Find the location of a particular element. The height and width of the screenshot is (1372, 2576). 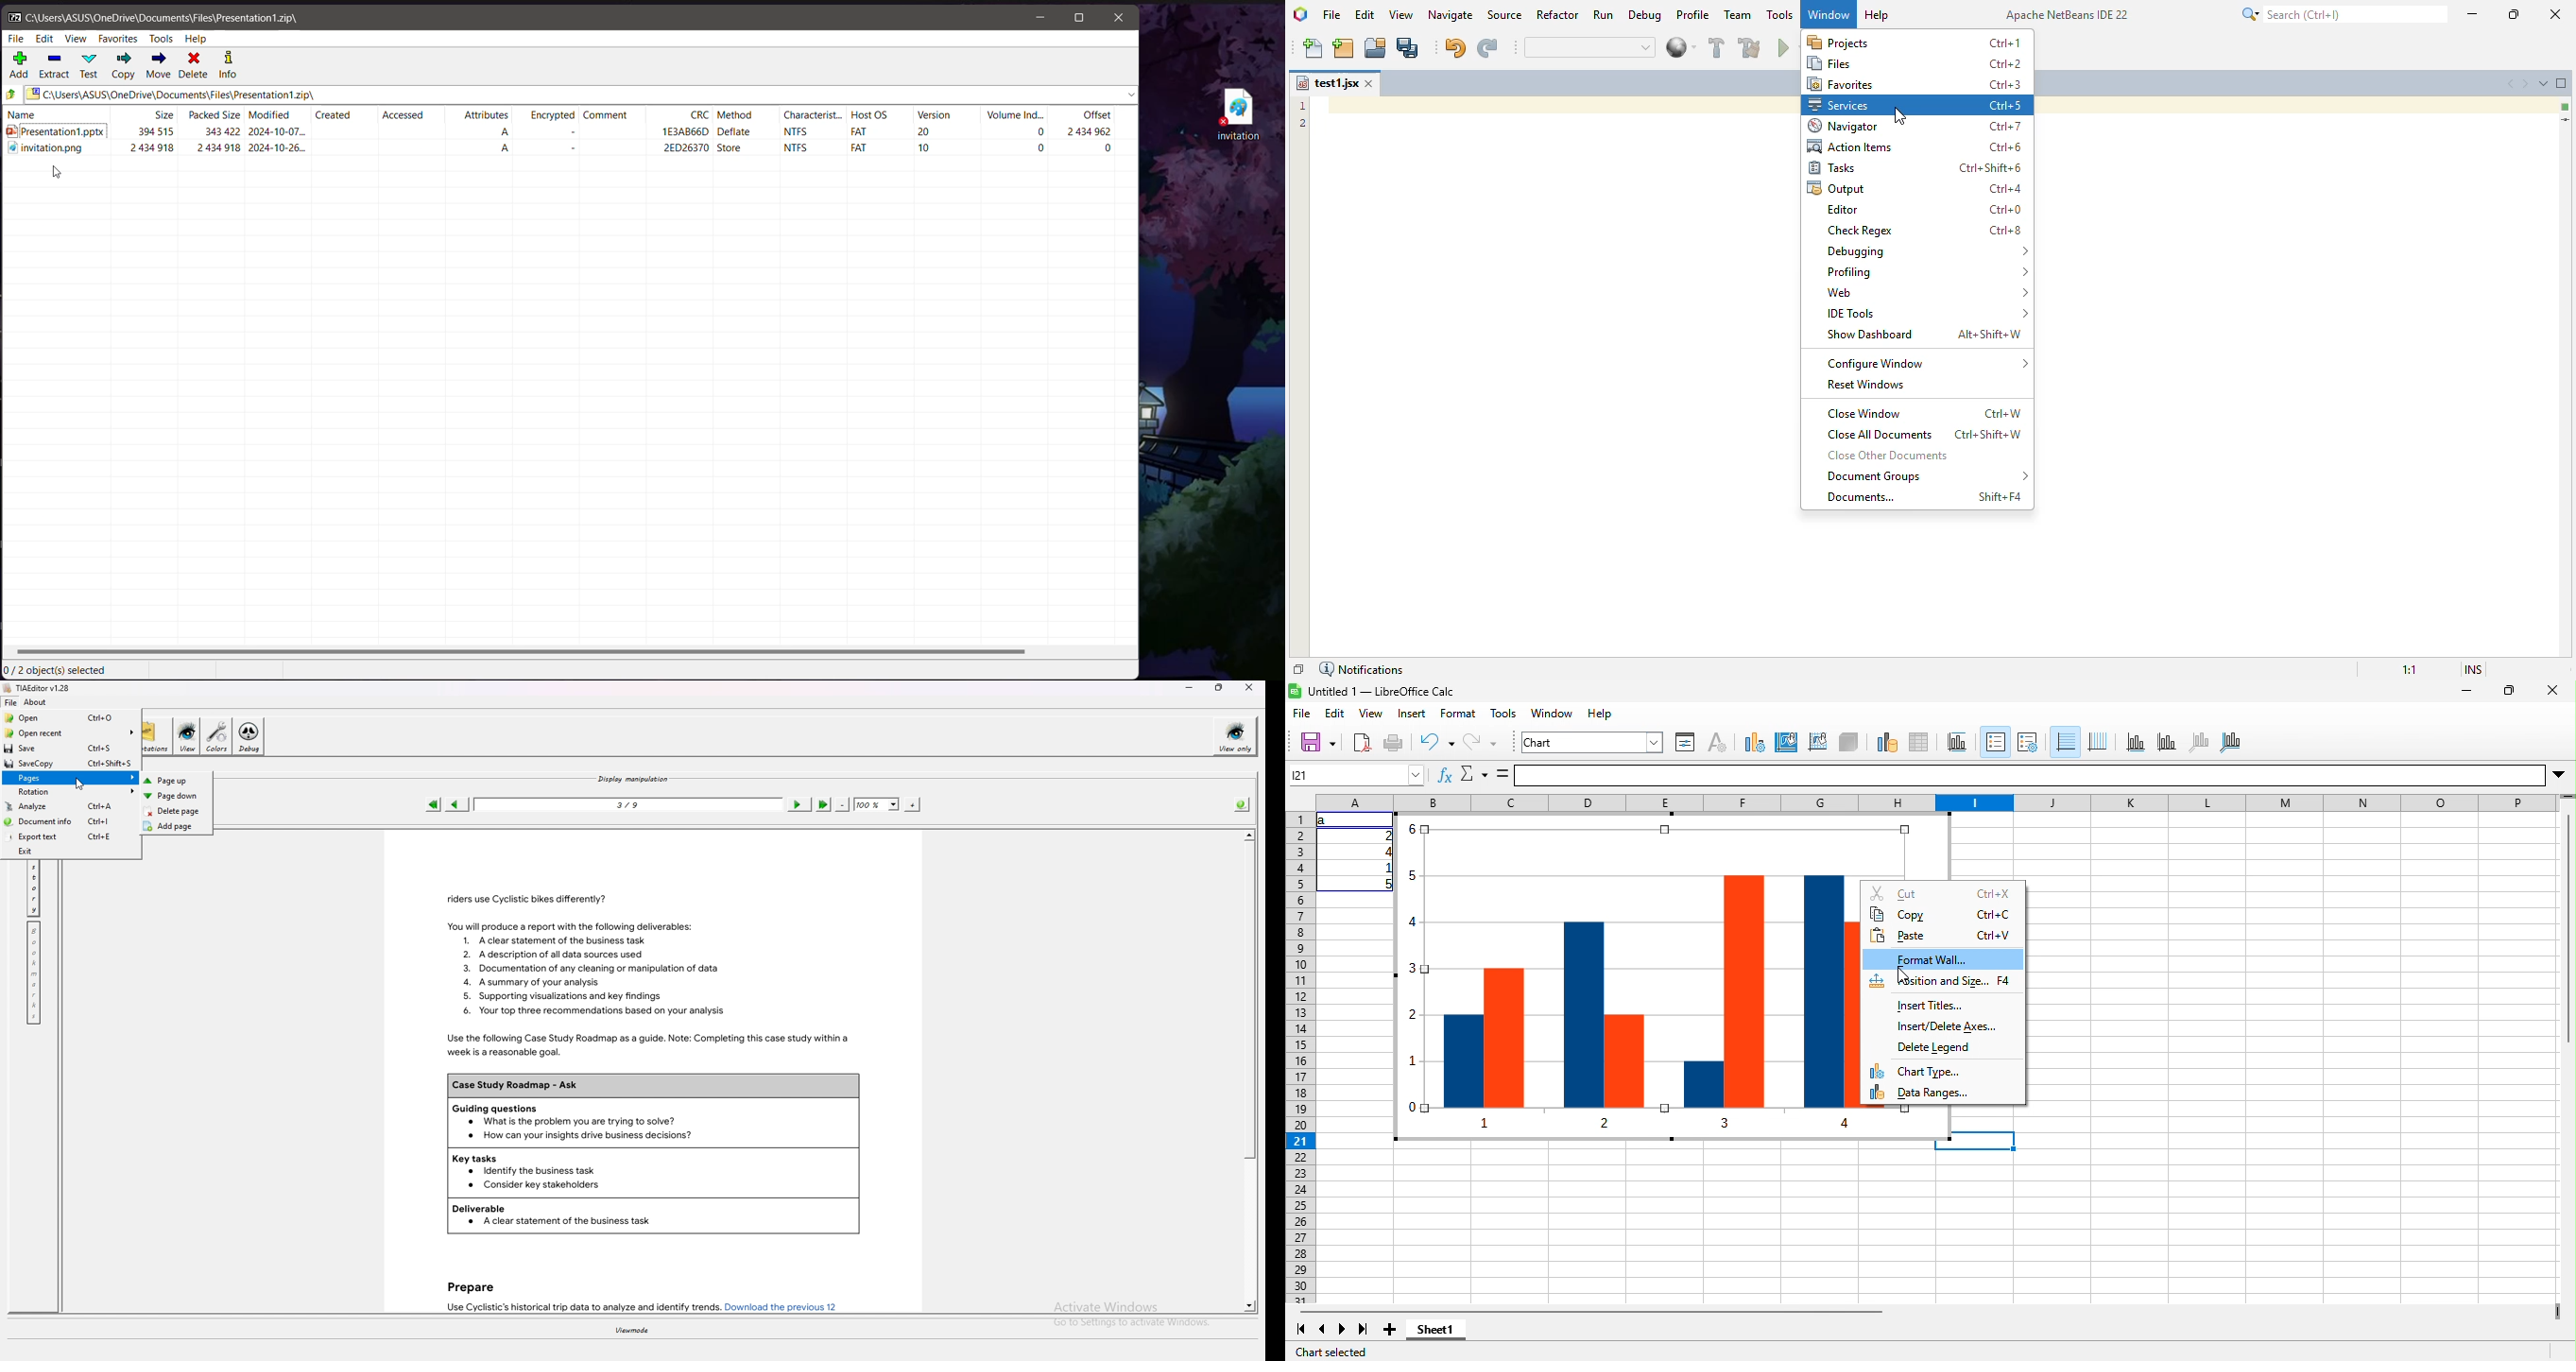

Info is located at coordinates (227, 66).